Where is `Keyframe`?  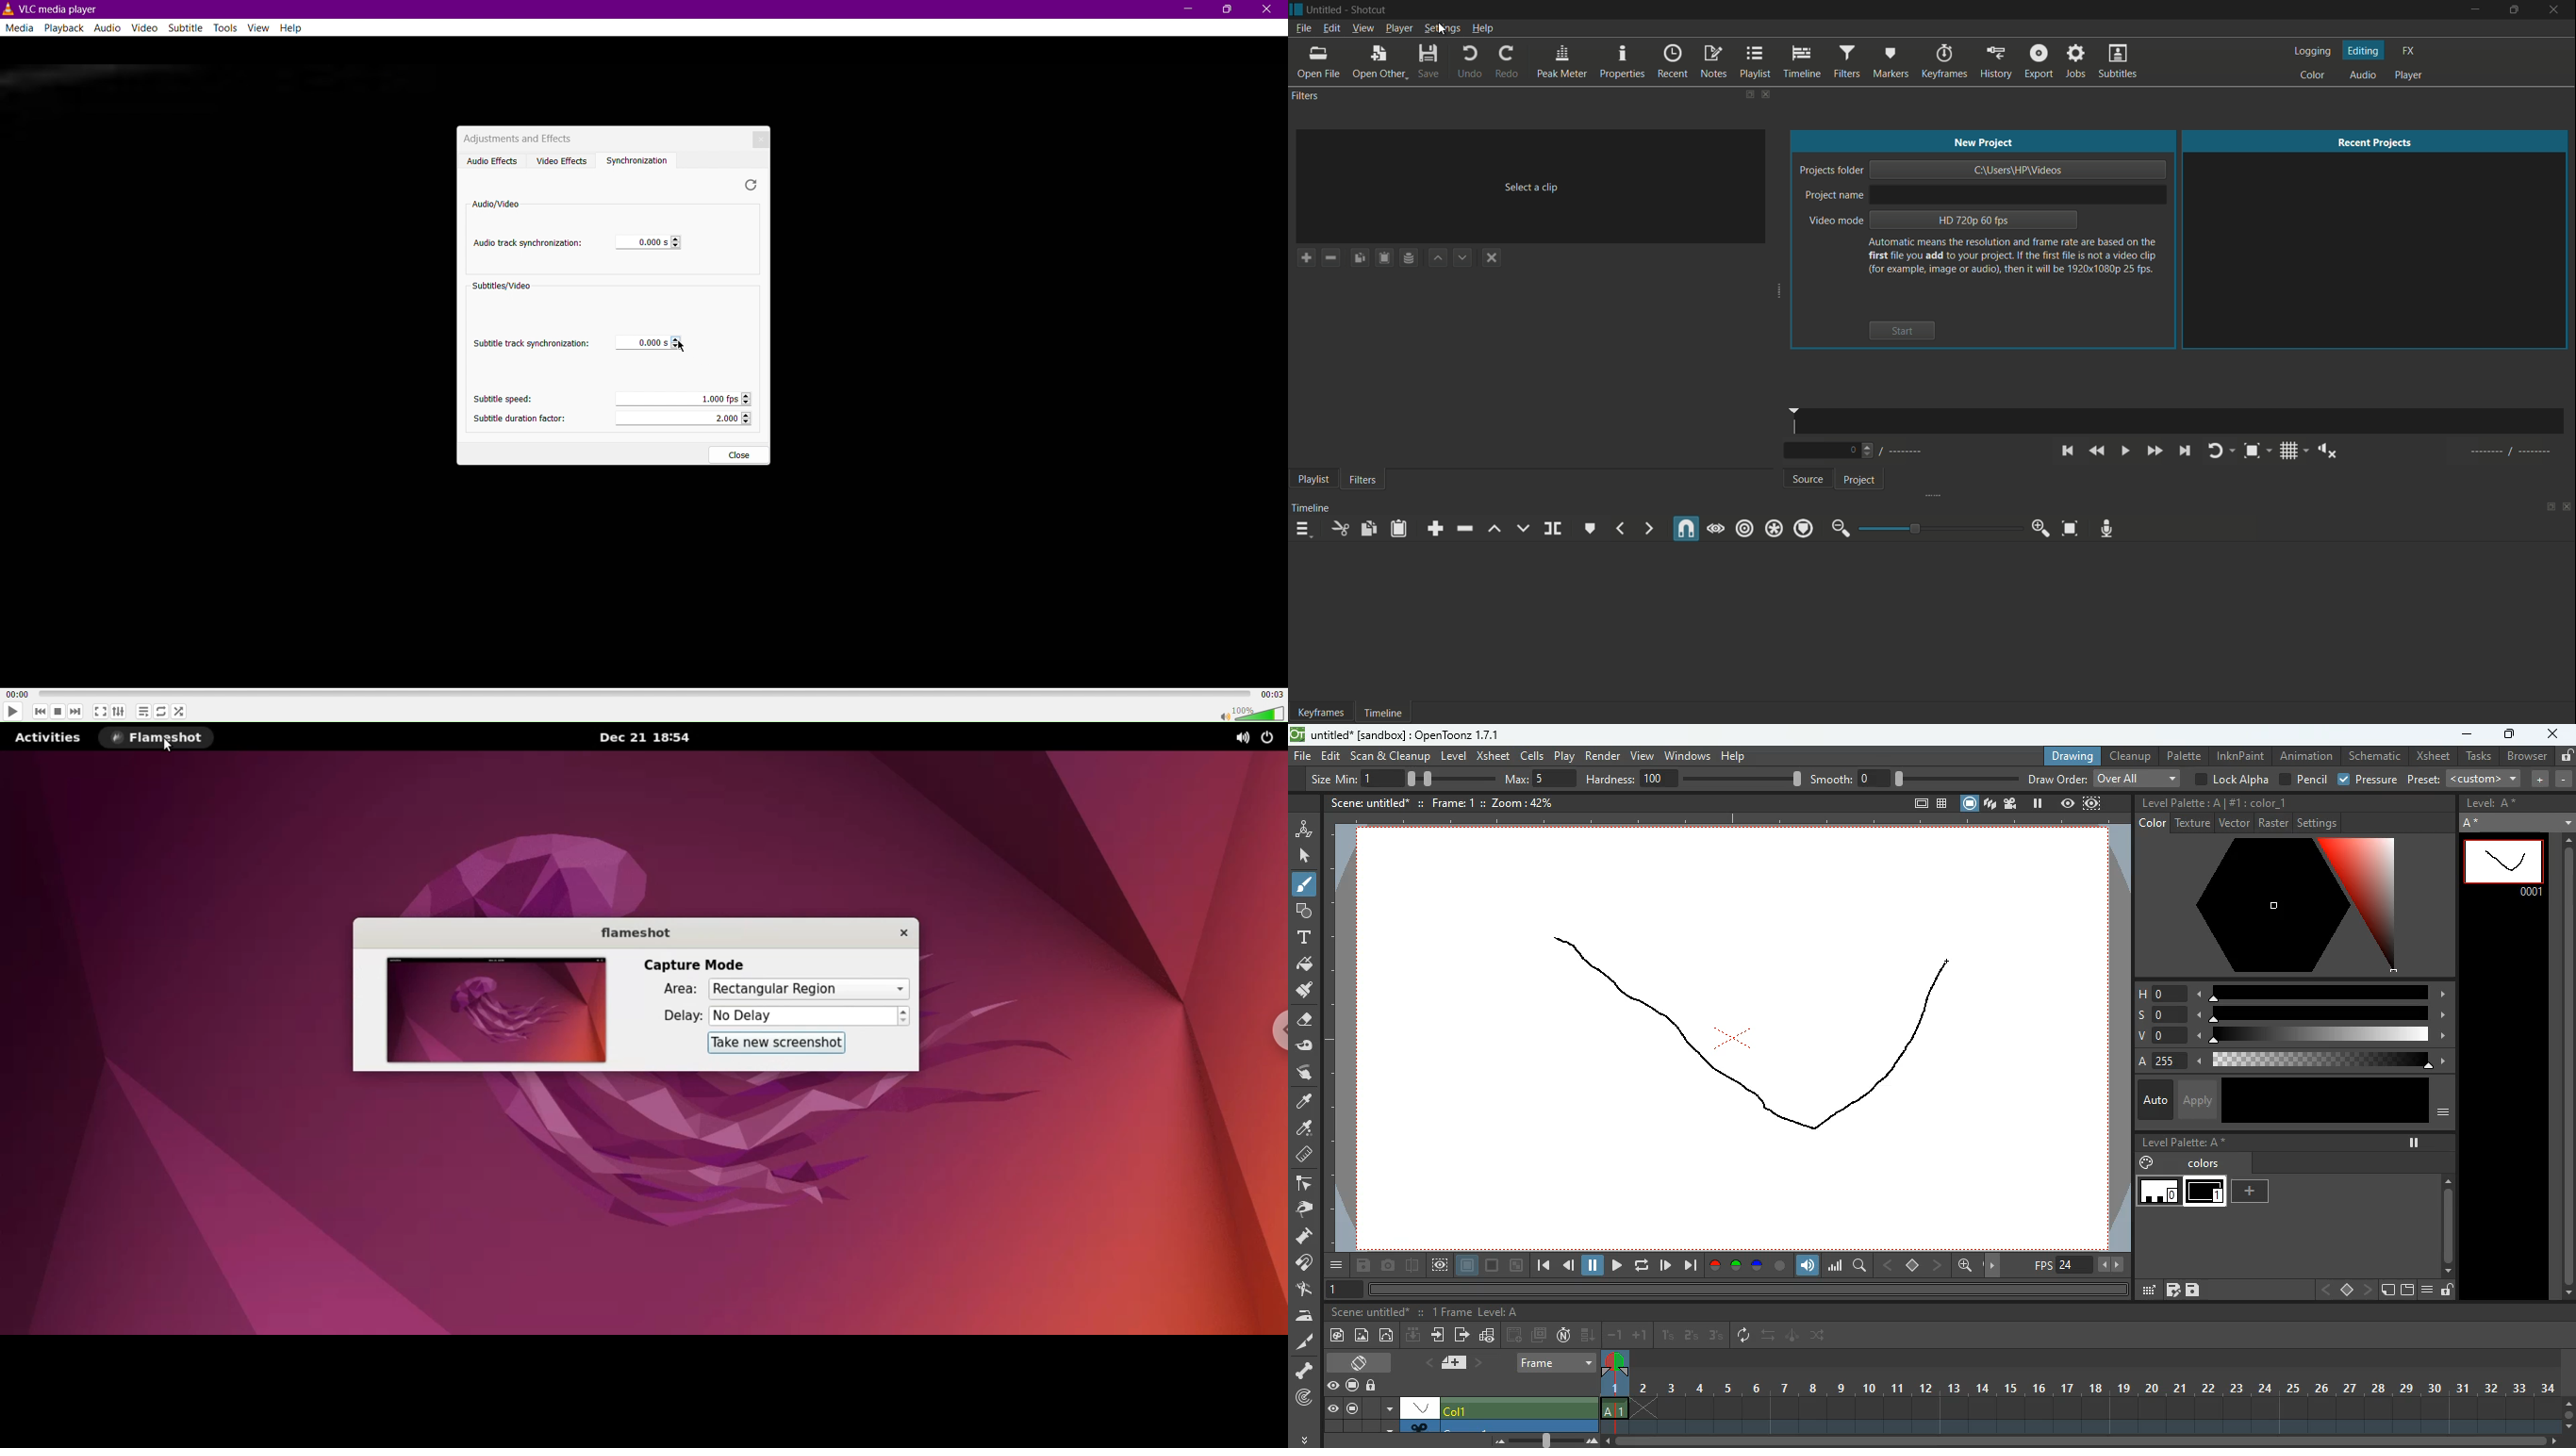
Keyframe is located at coordinates (1317, 711).